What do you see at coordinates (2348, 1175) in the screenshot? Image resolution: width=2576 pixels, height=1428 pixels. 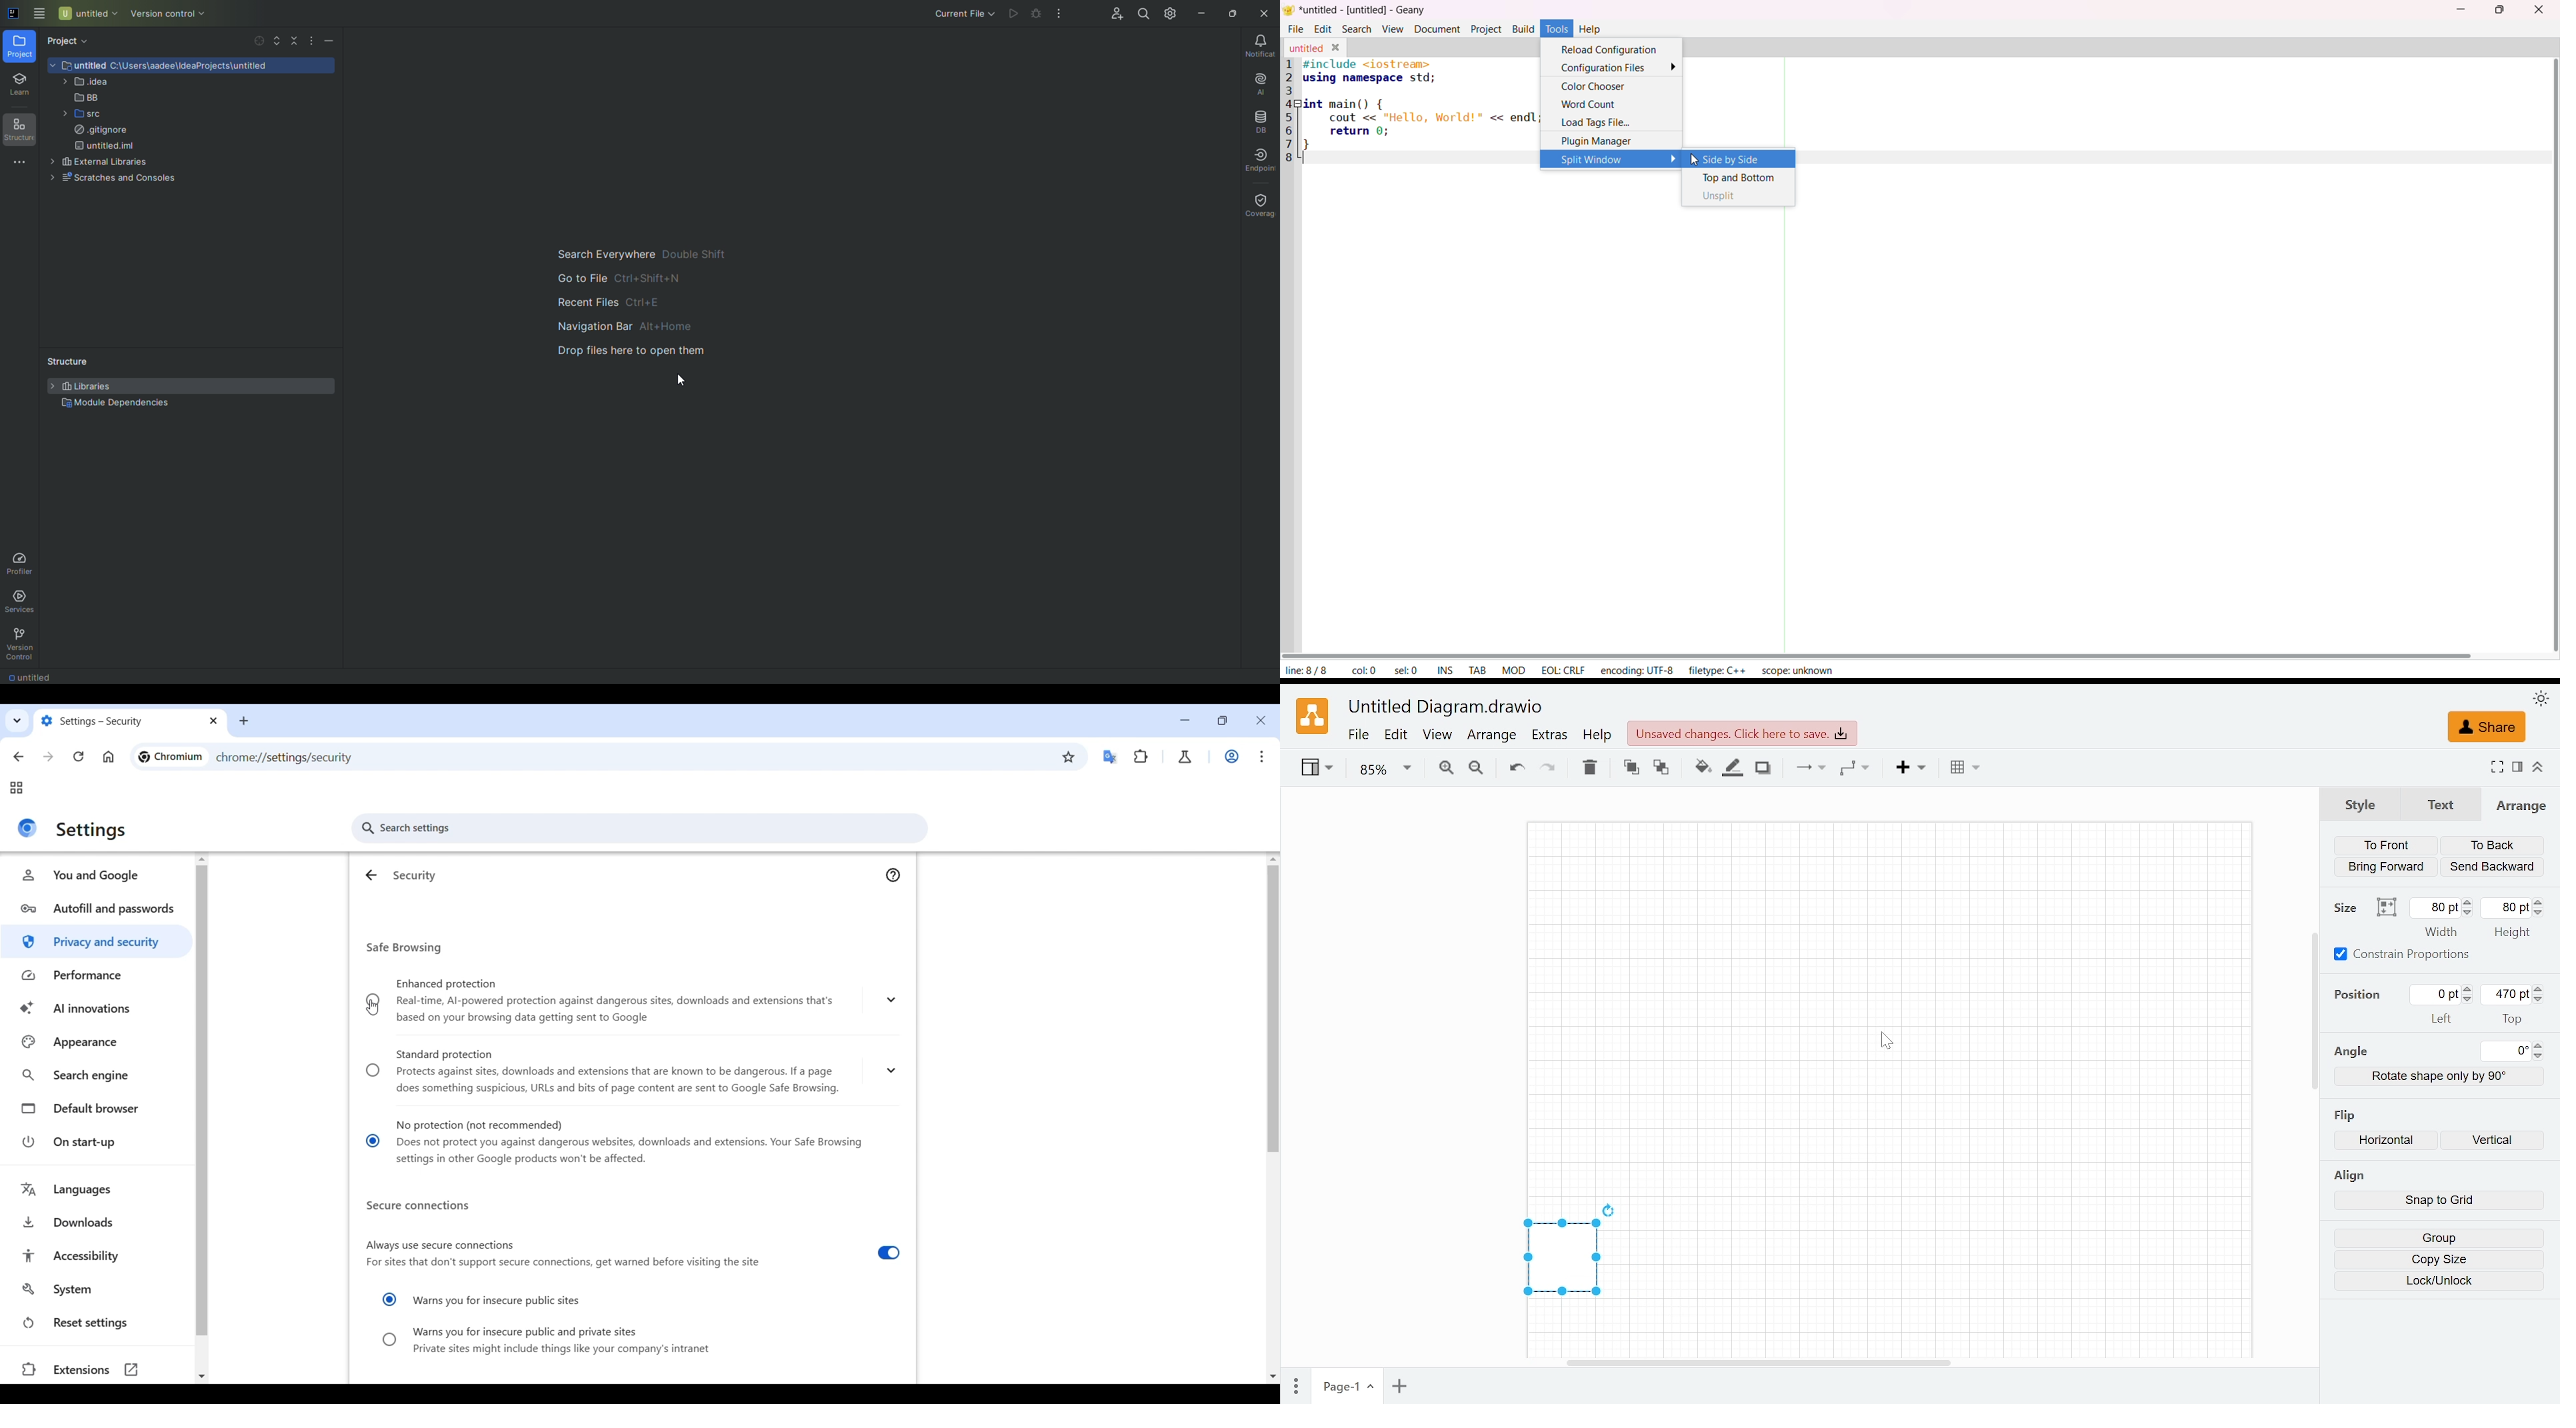 I see `align` at bounding box center [2348, 1175].